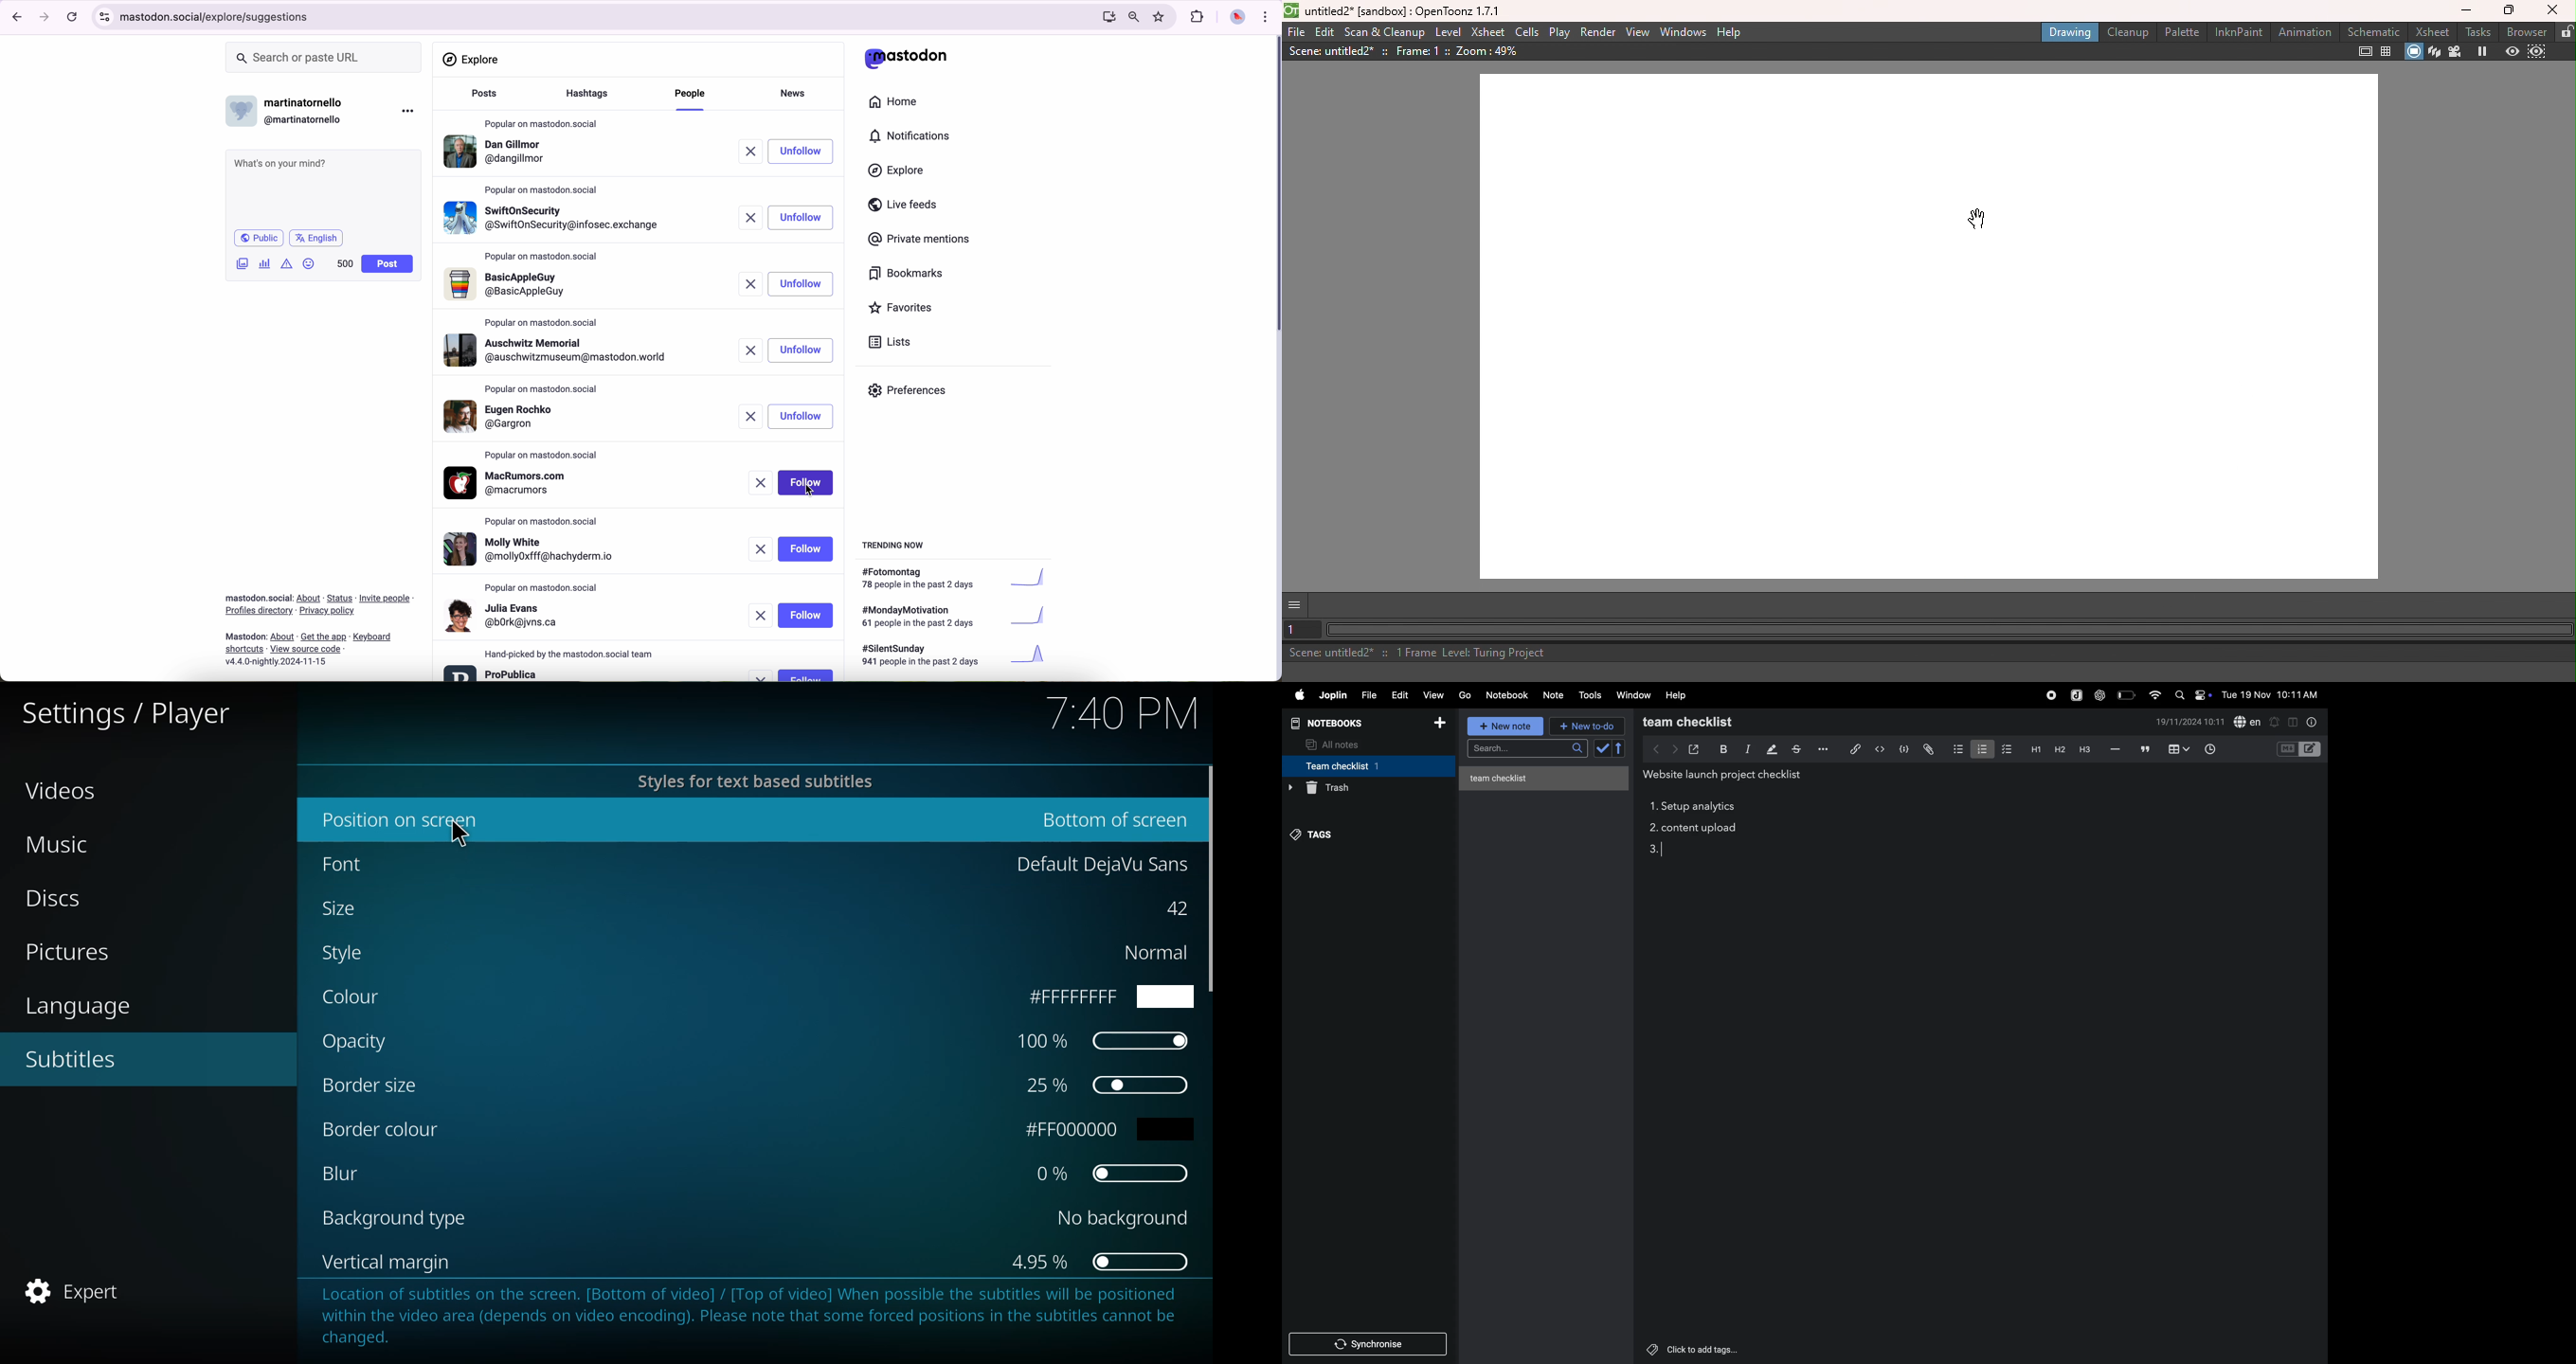 The width and height of the screenshot is (2576, 1372). I want to click on cursor, so click(456, 835).